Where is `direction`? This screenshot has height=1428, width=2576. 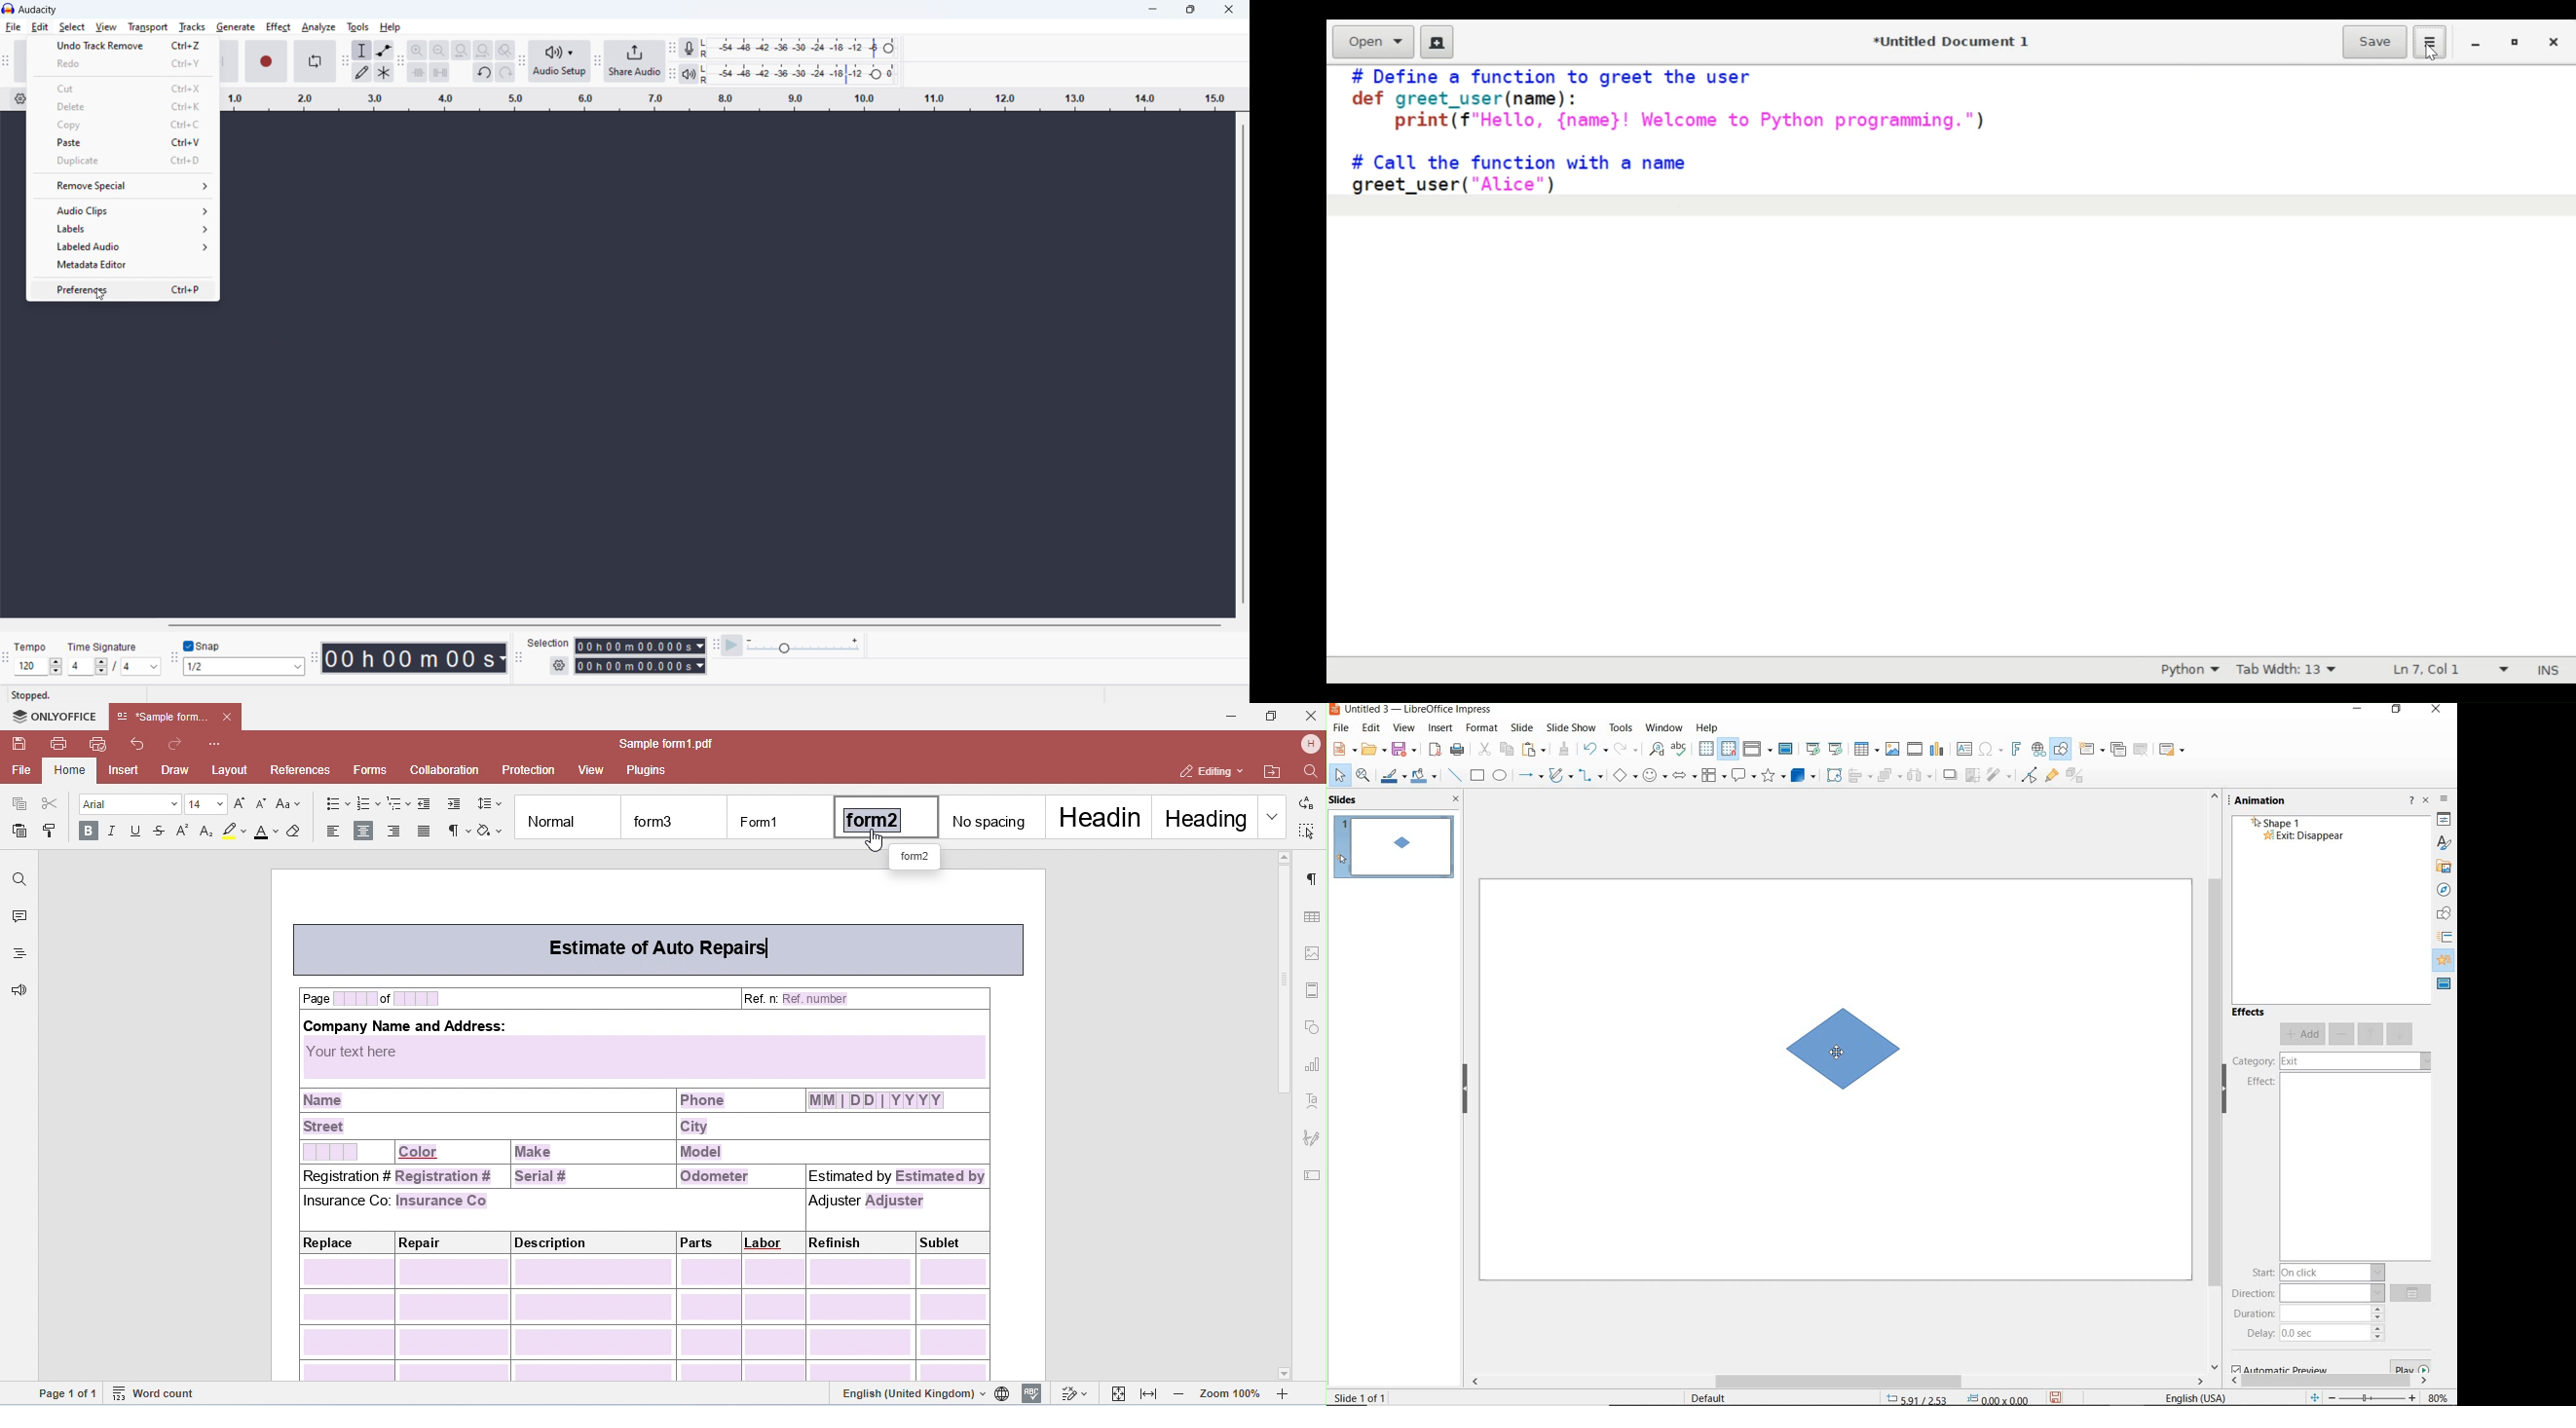
direction is located at coordinates (2305, 1293).